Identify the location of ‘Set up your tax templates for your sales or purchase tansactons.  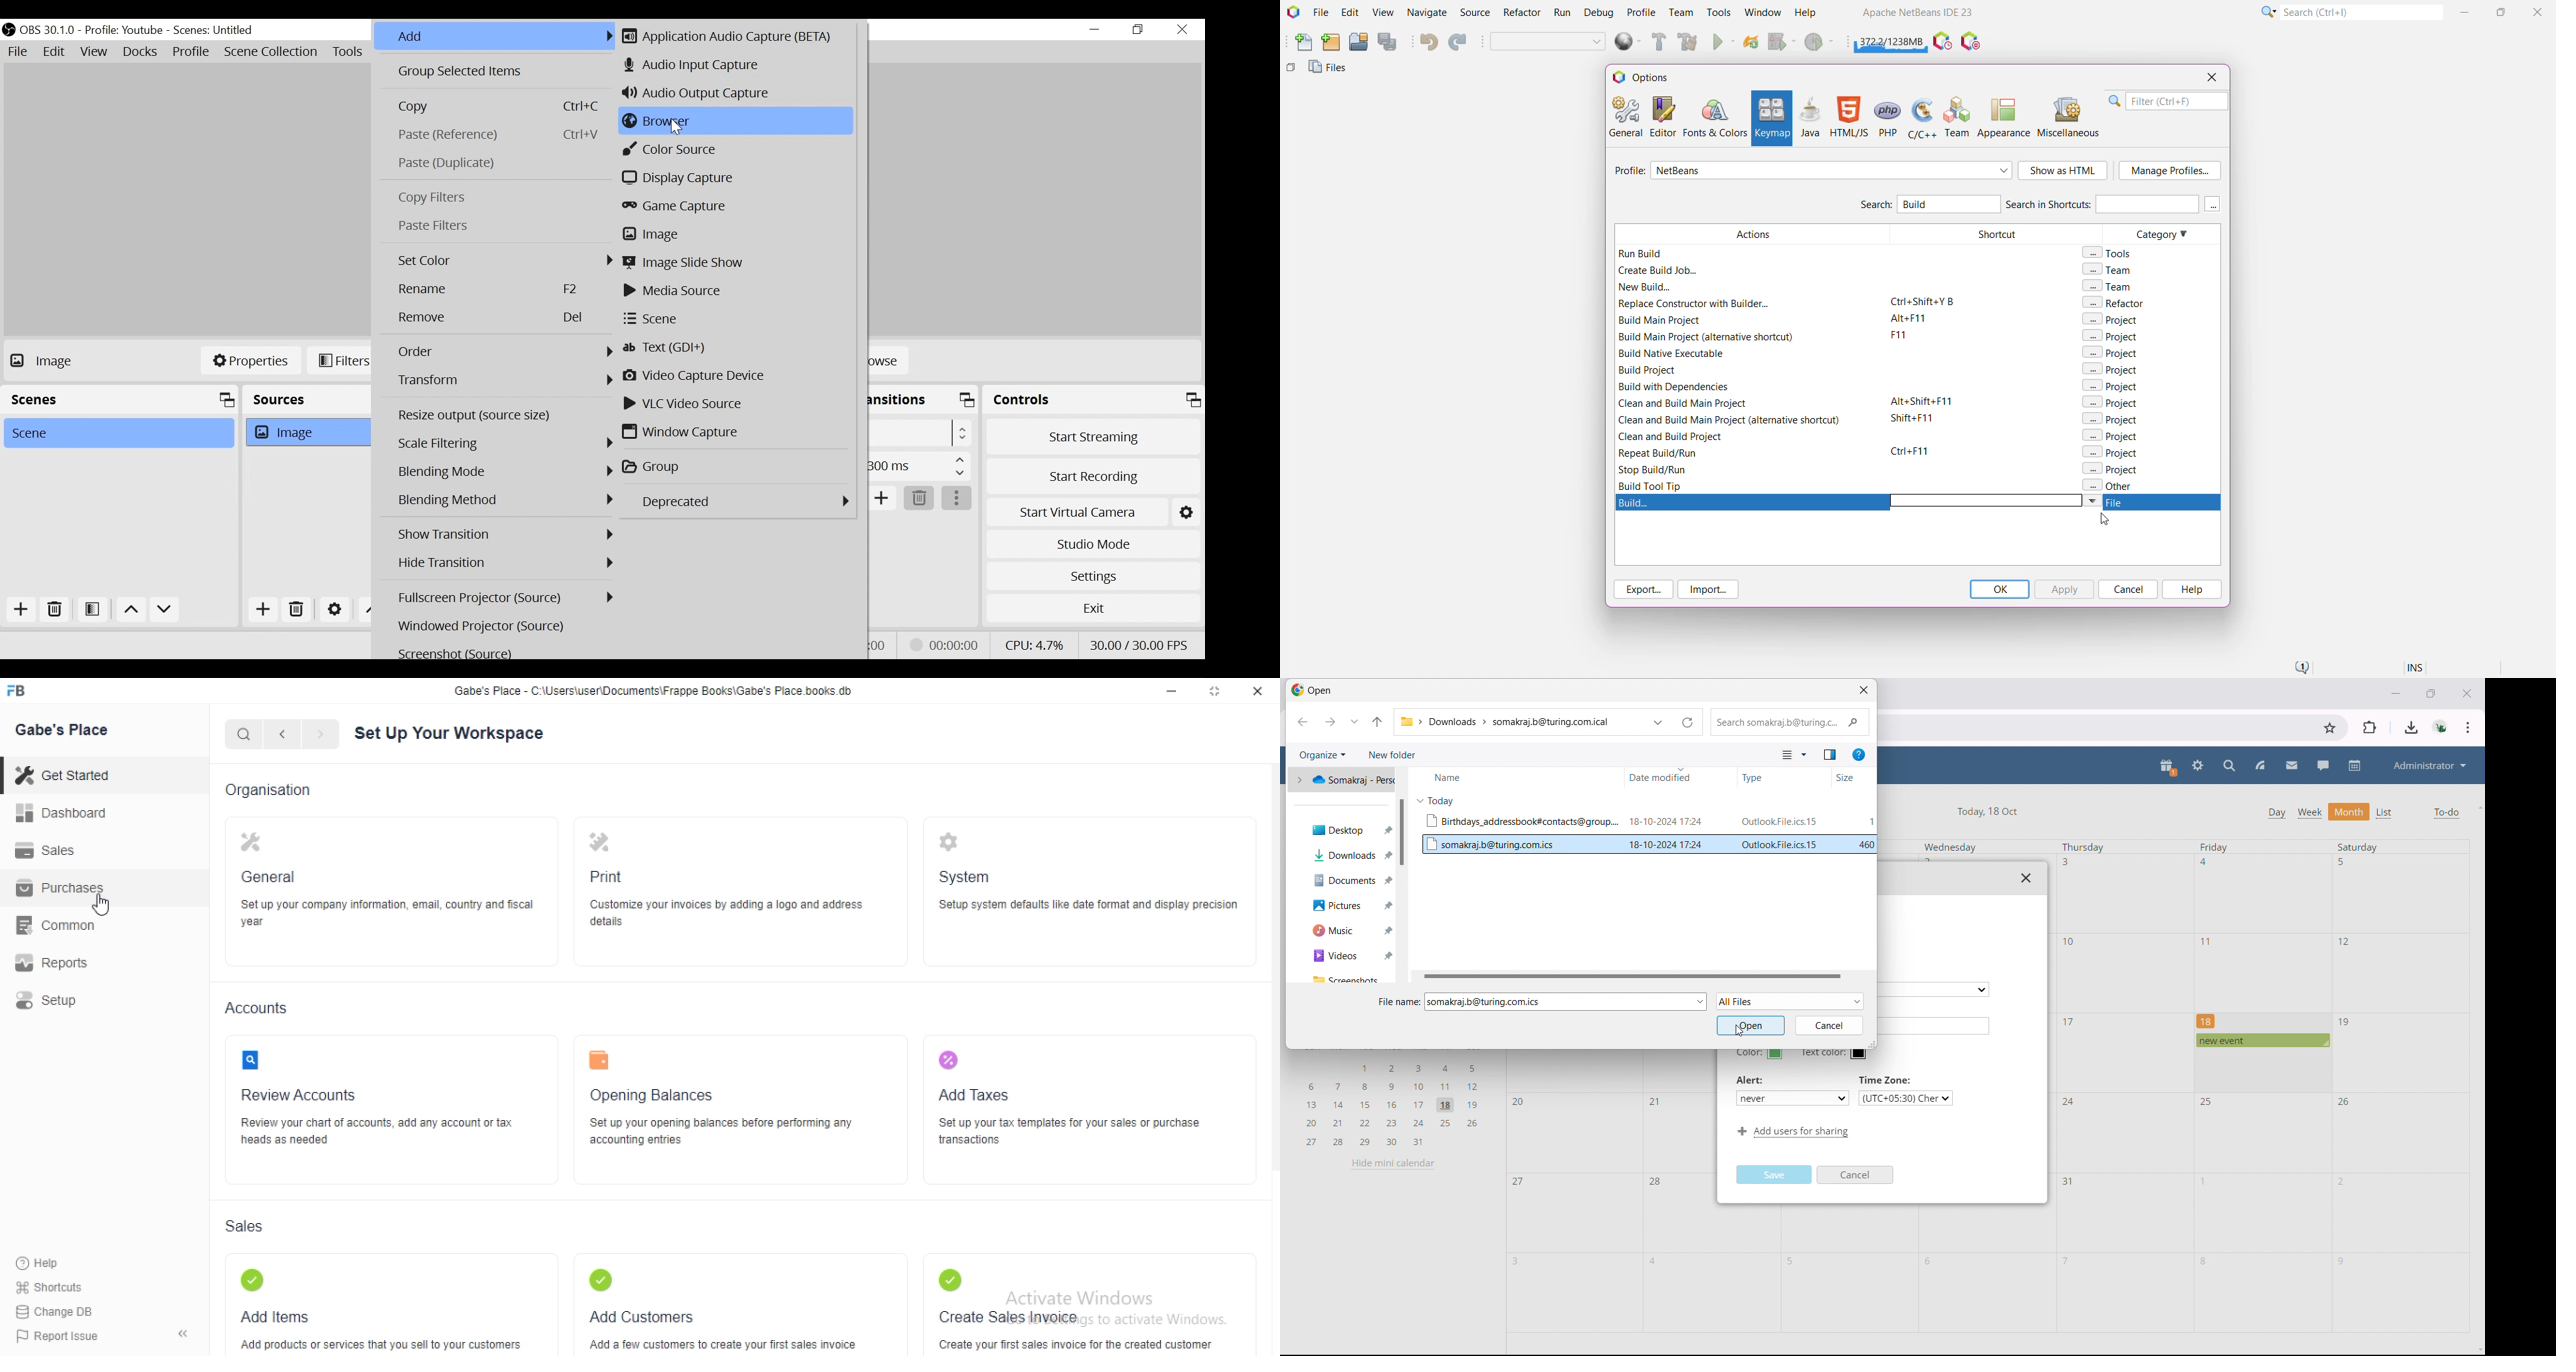
(1070, 1134).